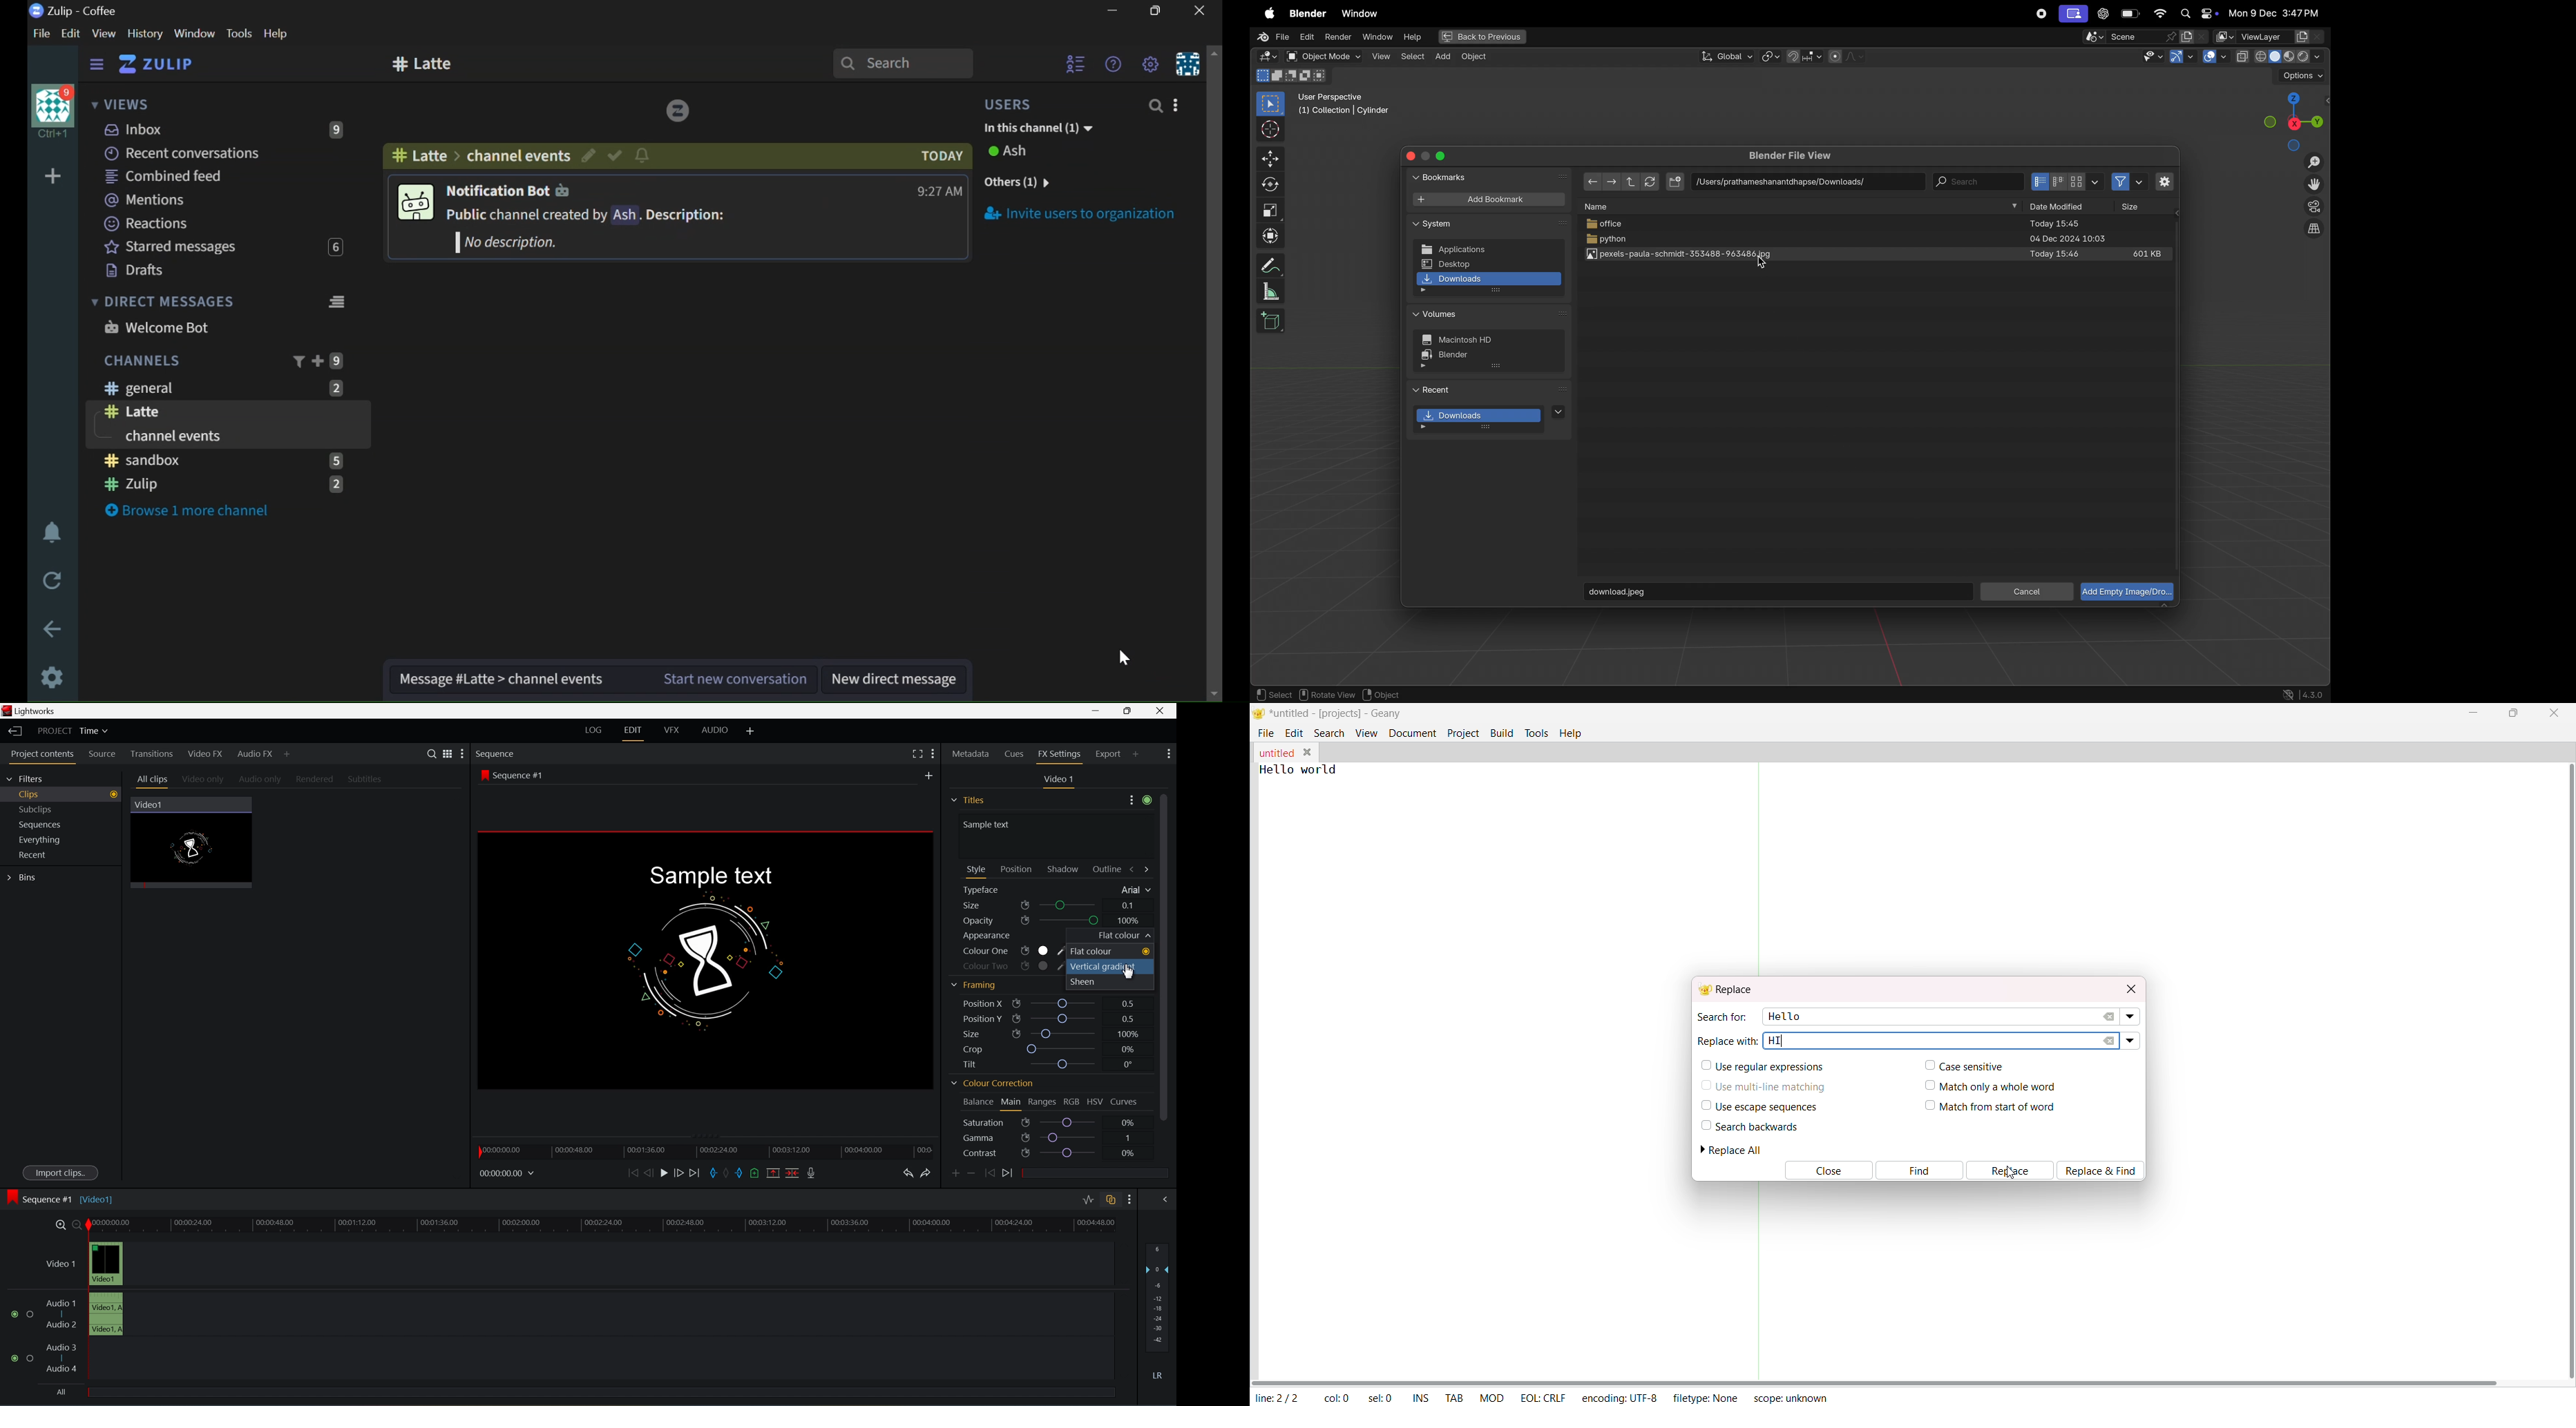  I want to click on 0.5, so click(1126, 1017).